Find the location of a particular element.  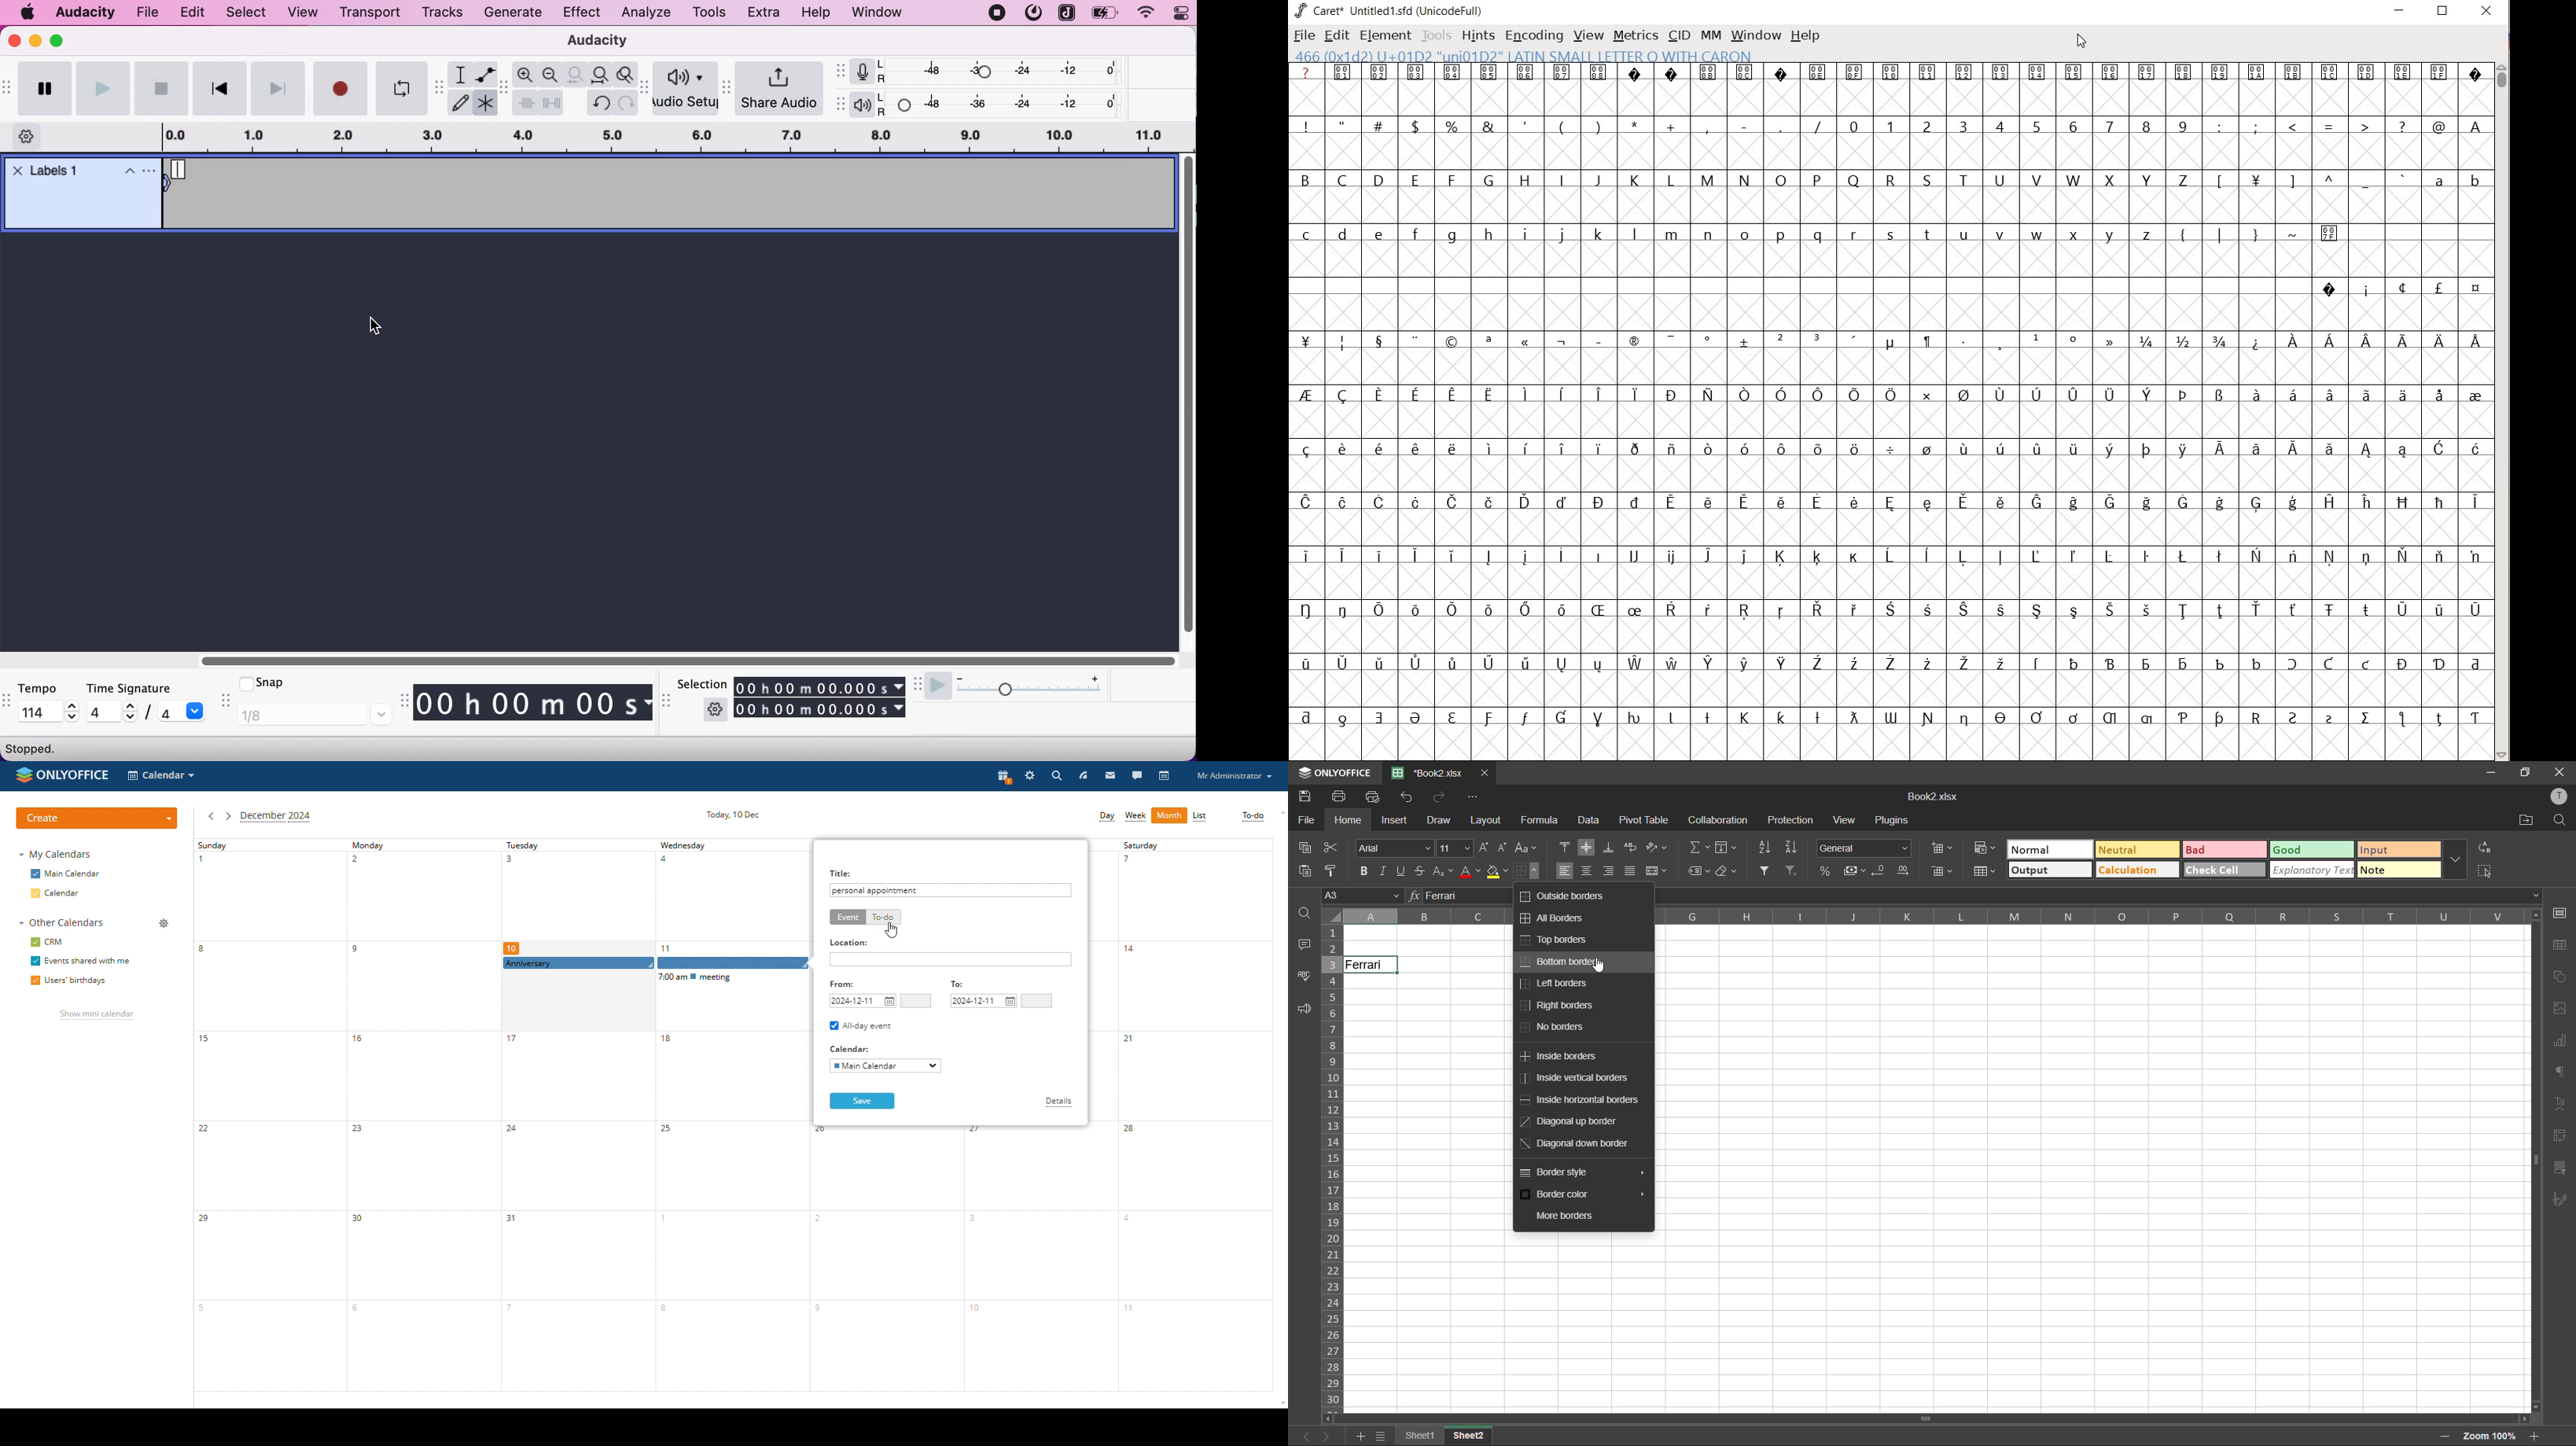

zoom toggle is located at coordinates (626, 75).